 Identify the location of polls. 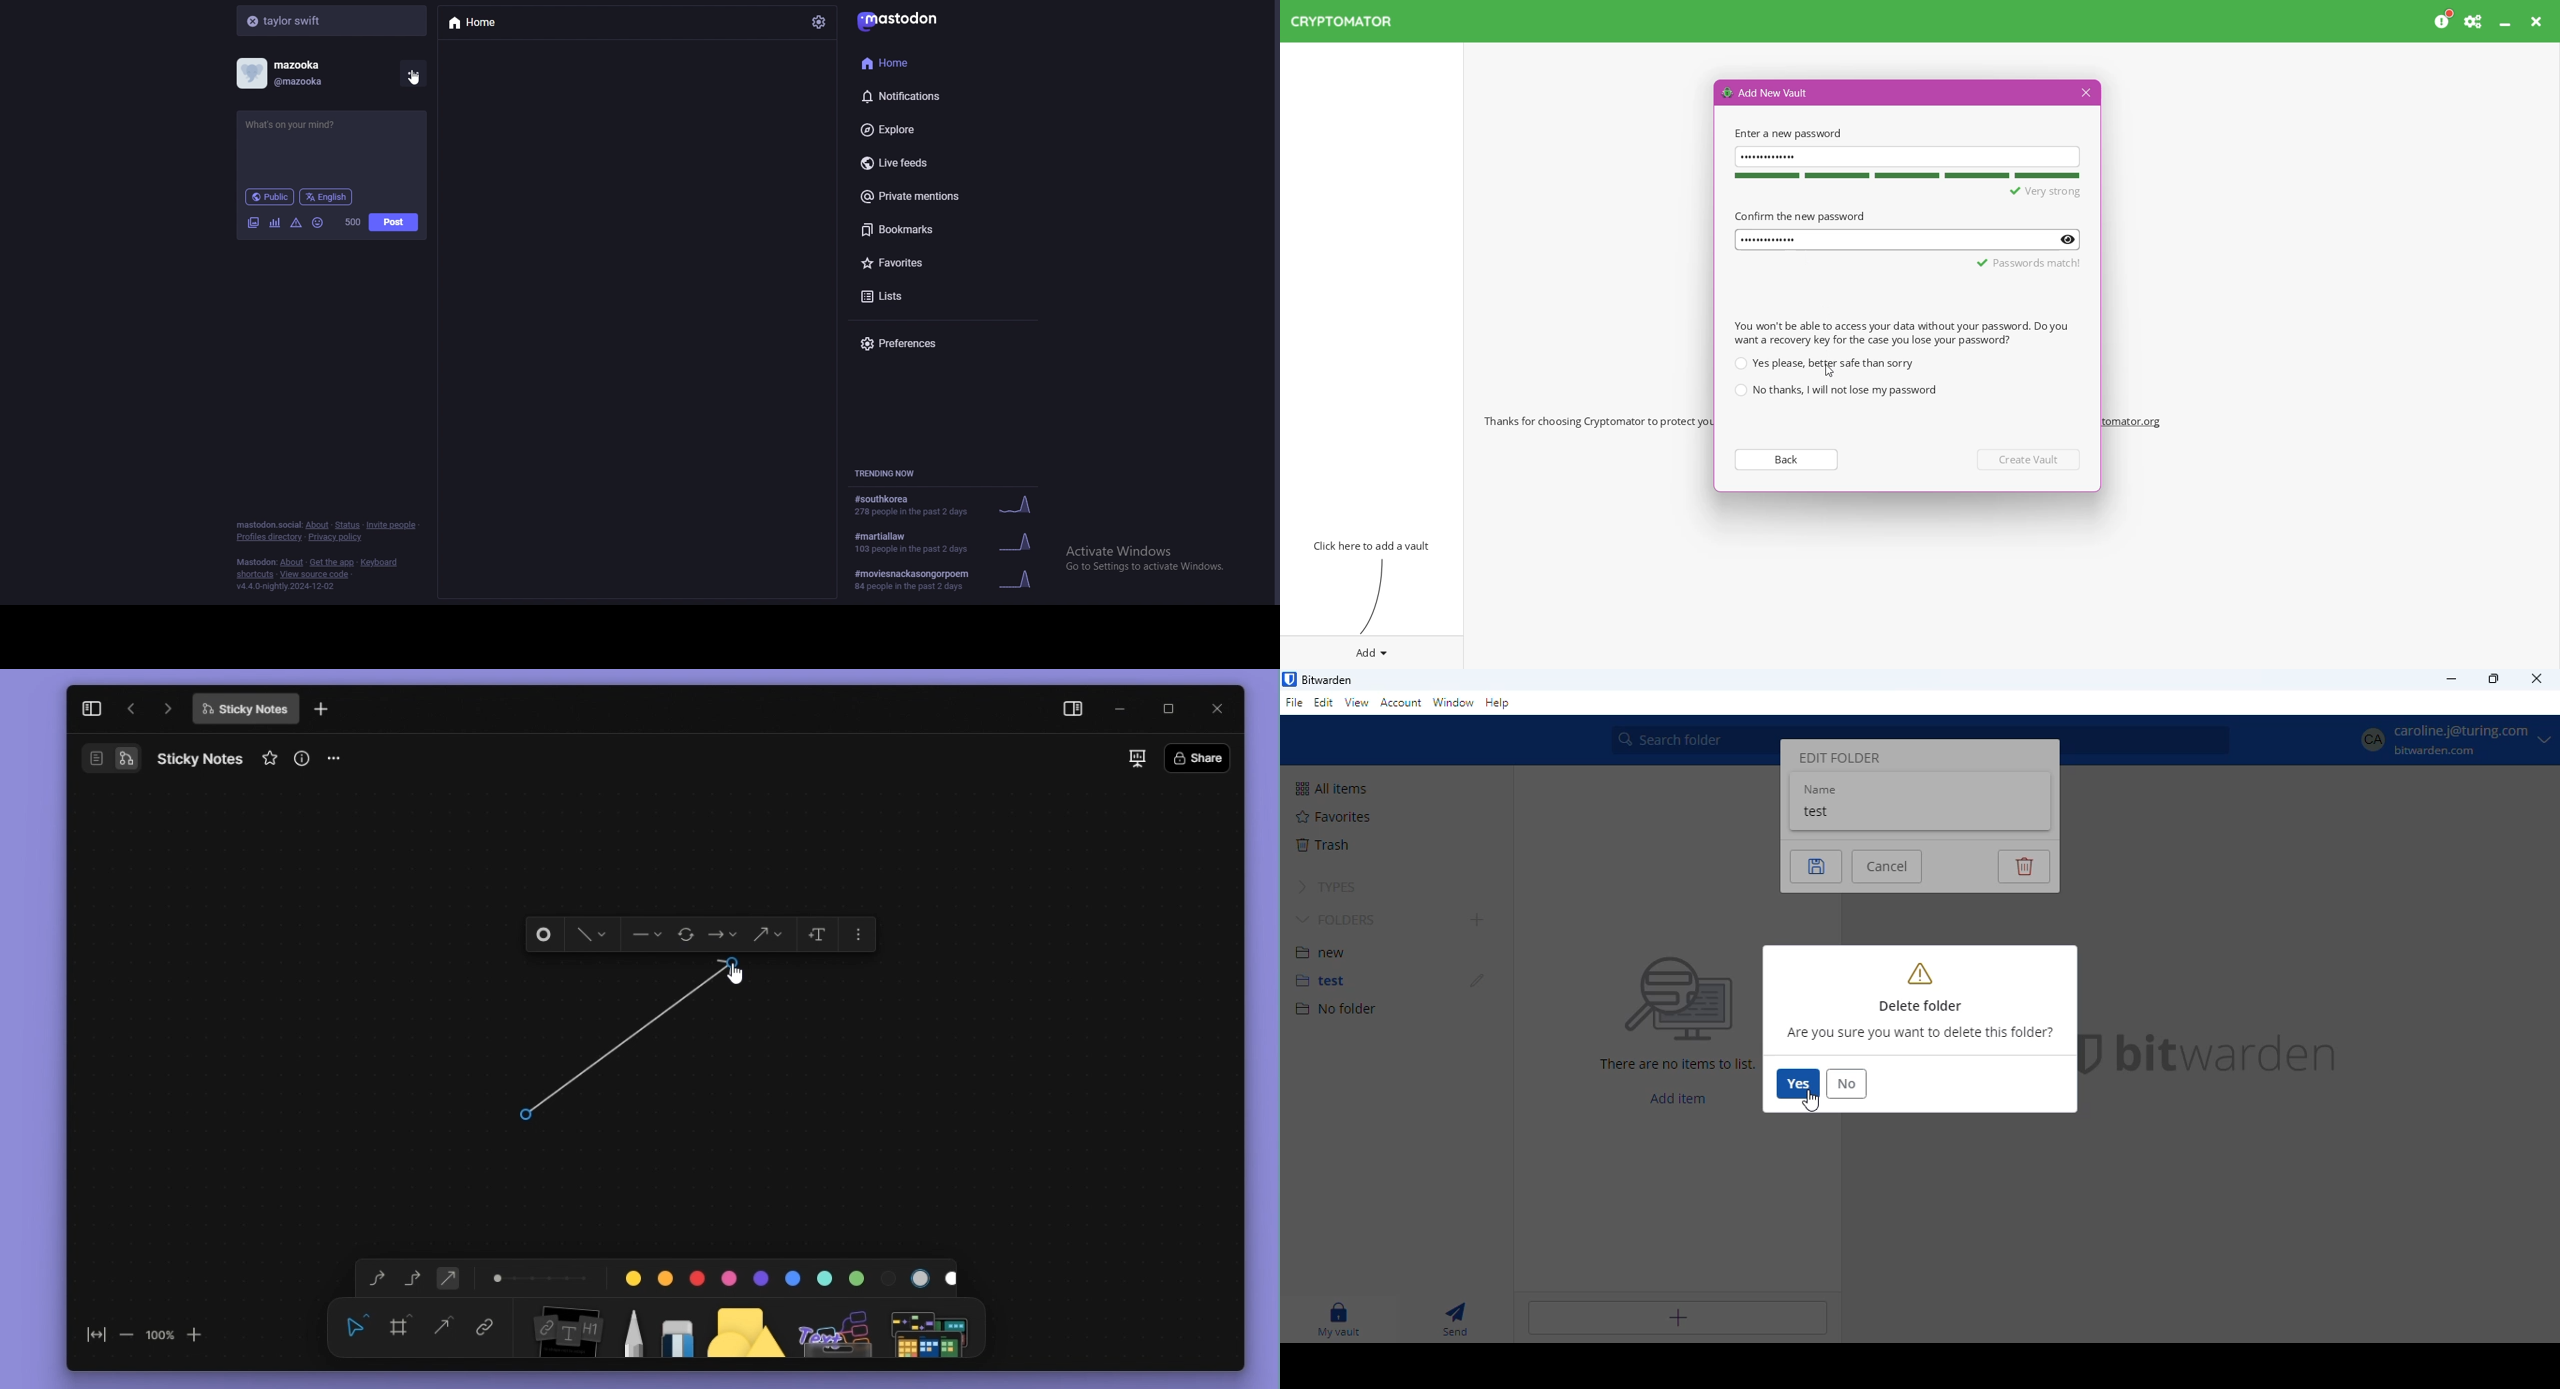
(276, 223).